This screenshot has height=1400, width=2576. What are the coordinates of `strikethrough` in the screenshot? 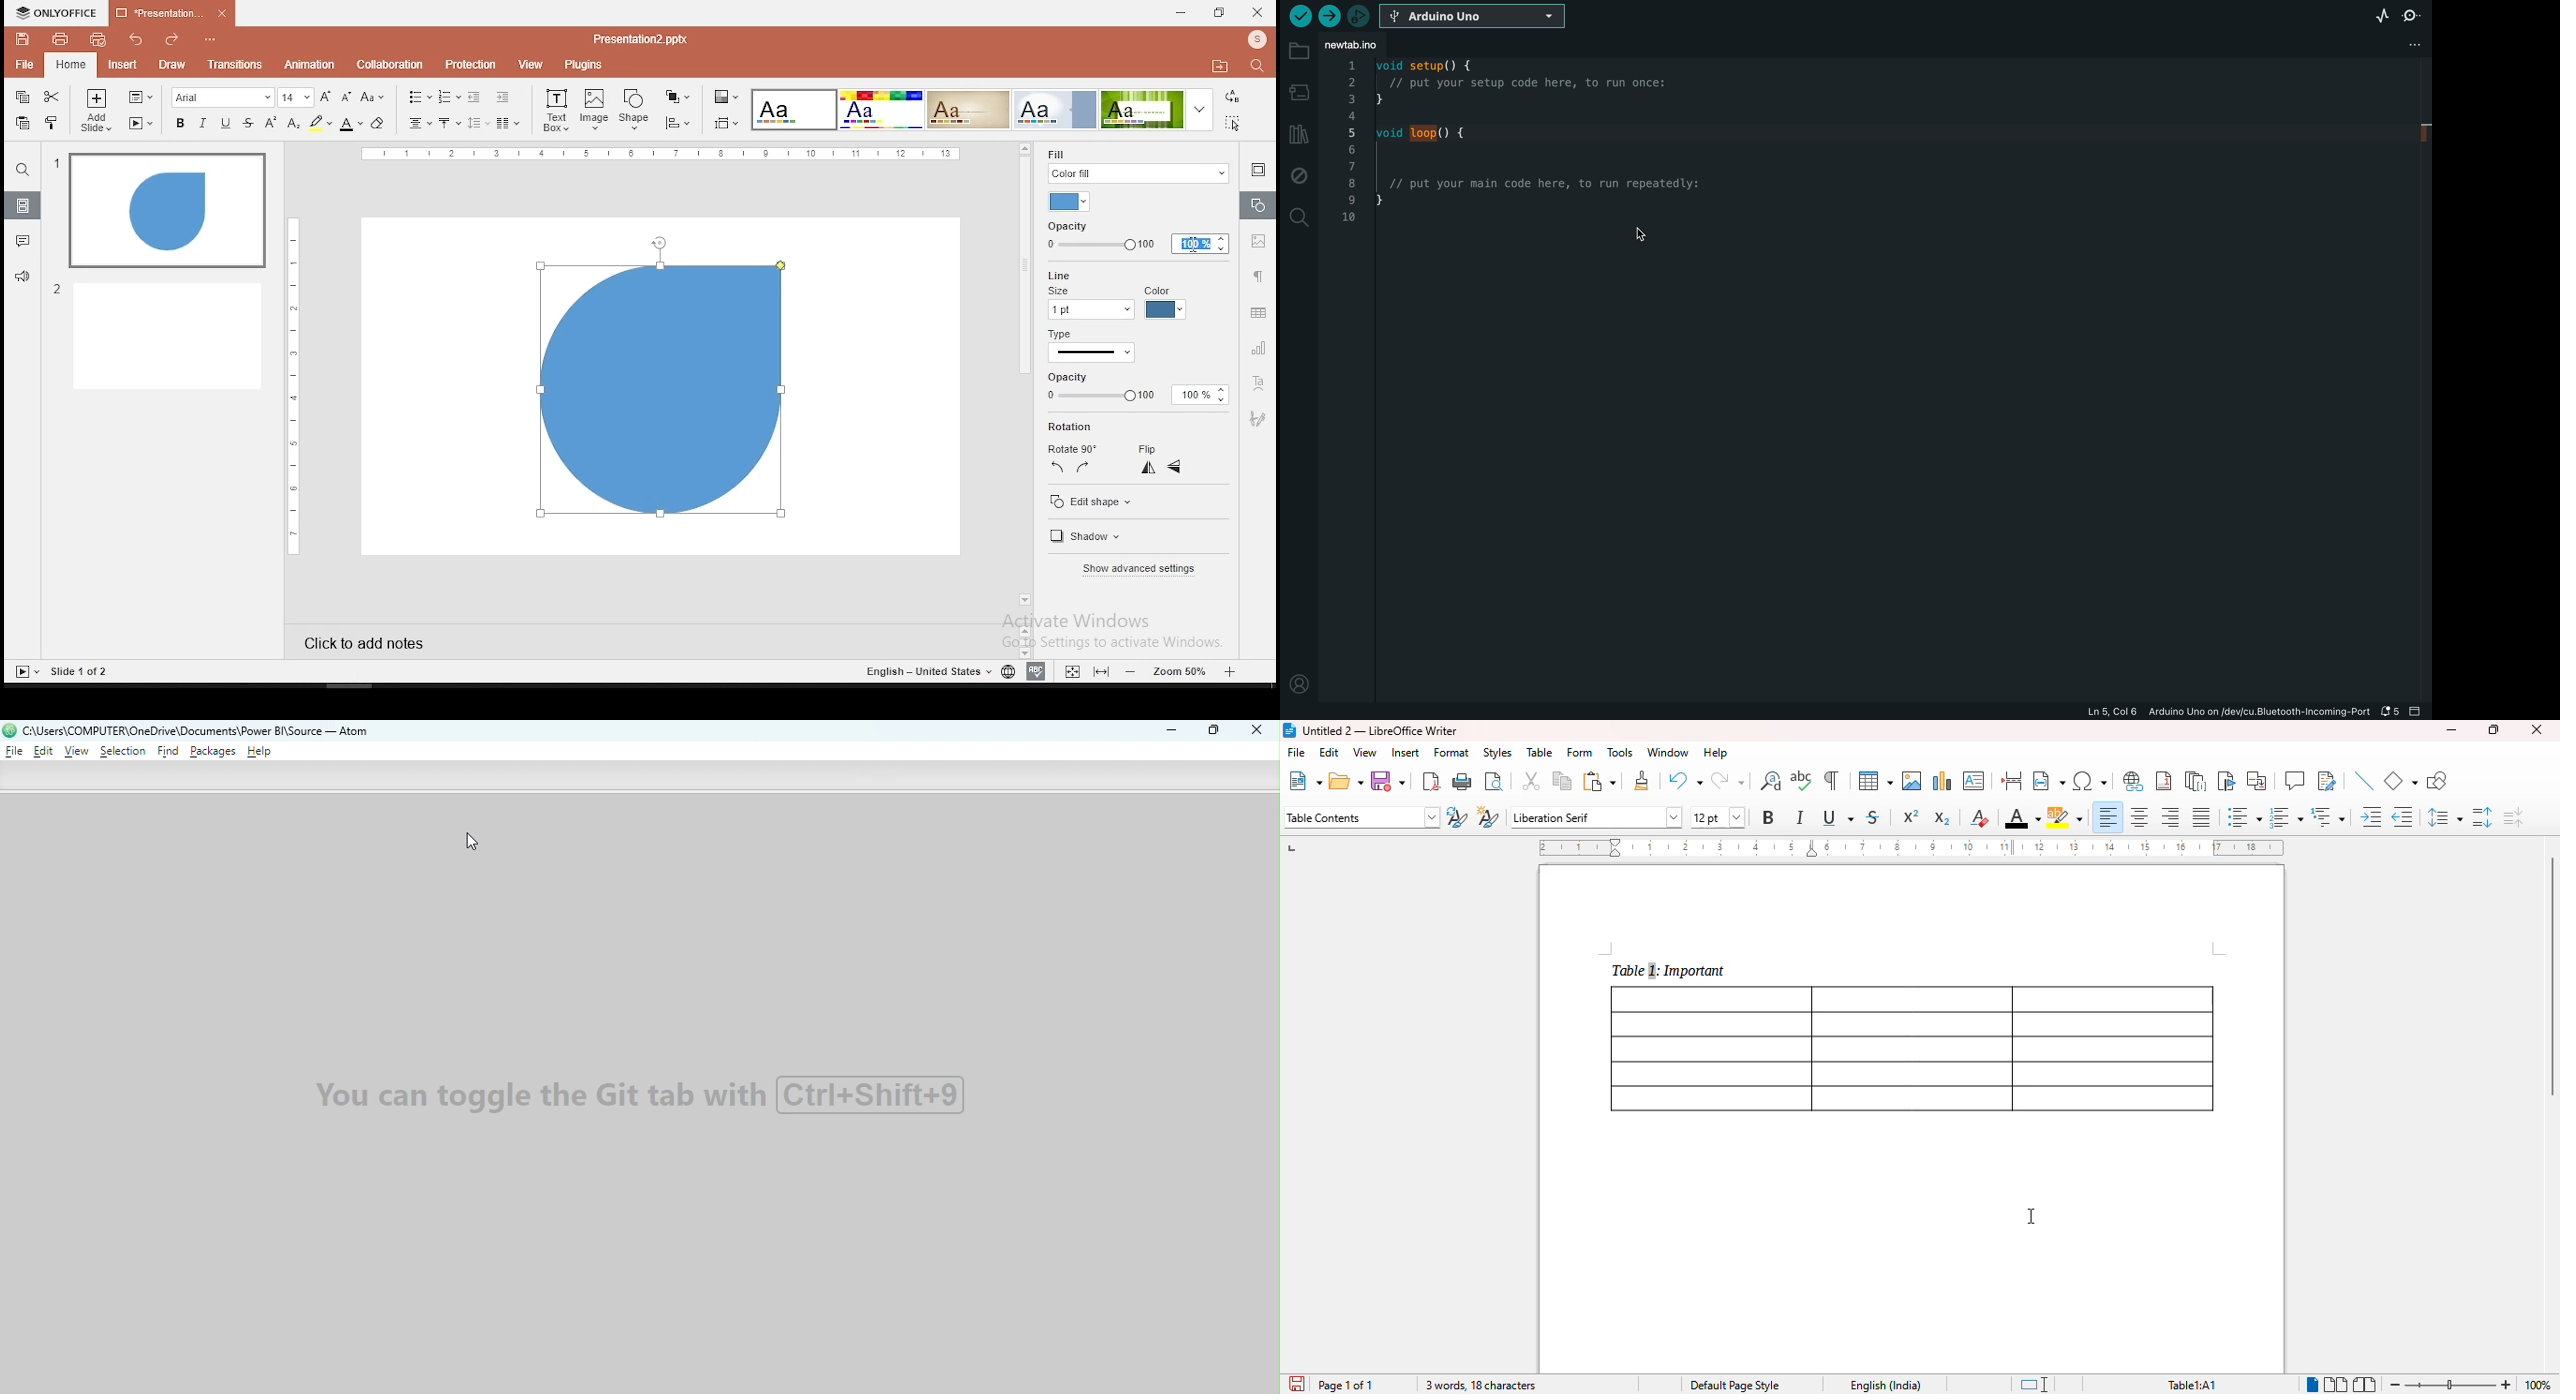 It's located at (249, 122).